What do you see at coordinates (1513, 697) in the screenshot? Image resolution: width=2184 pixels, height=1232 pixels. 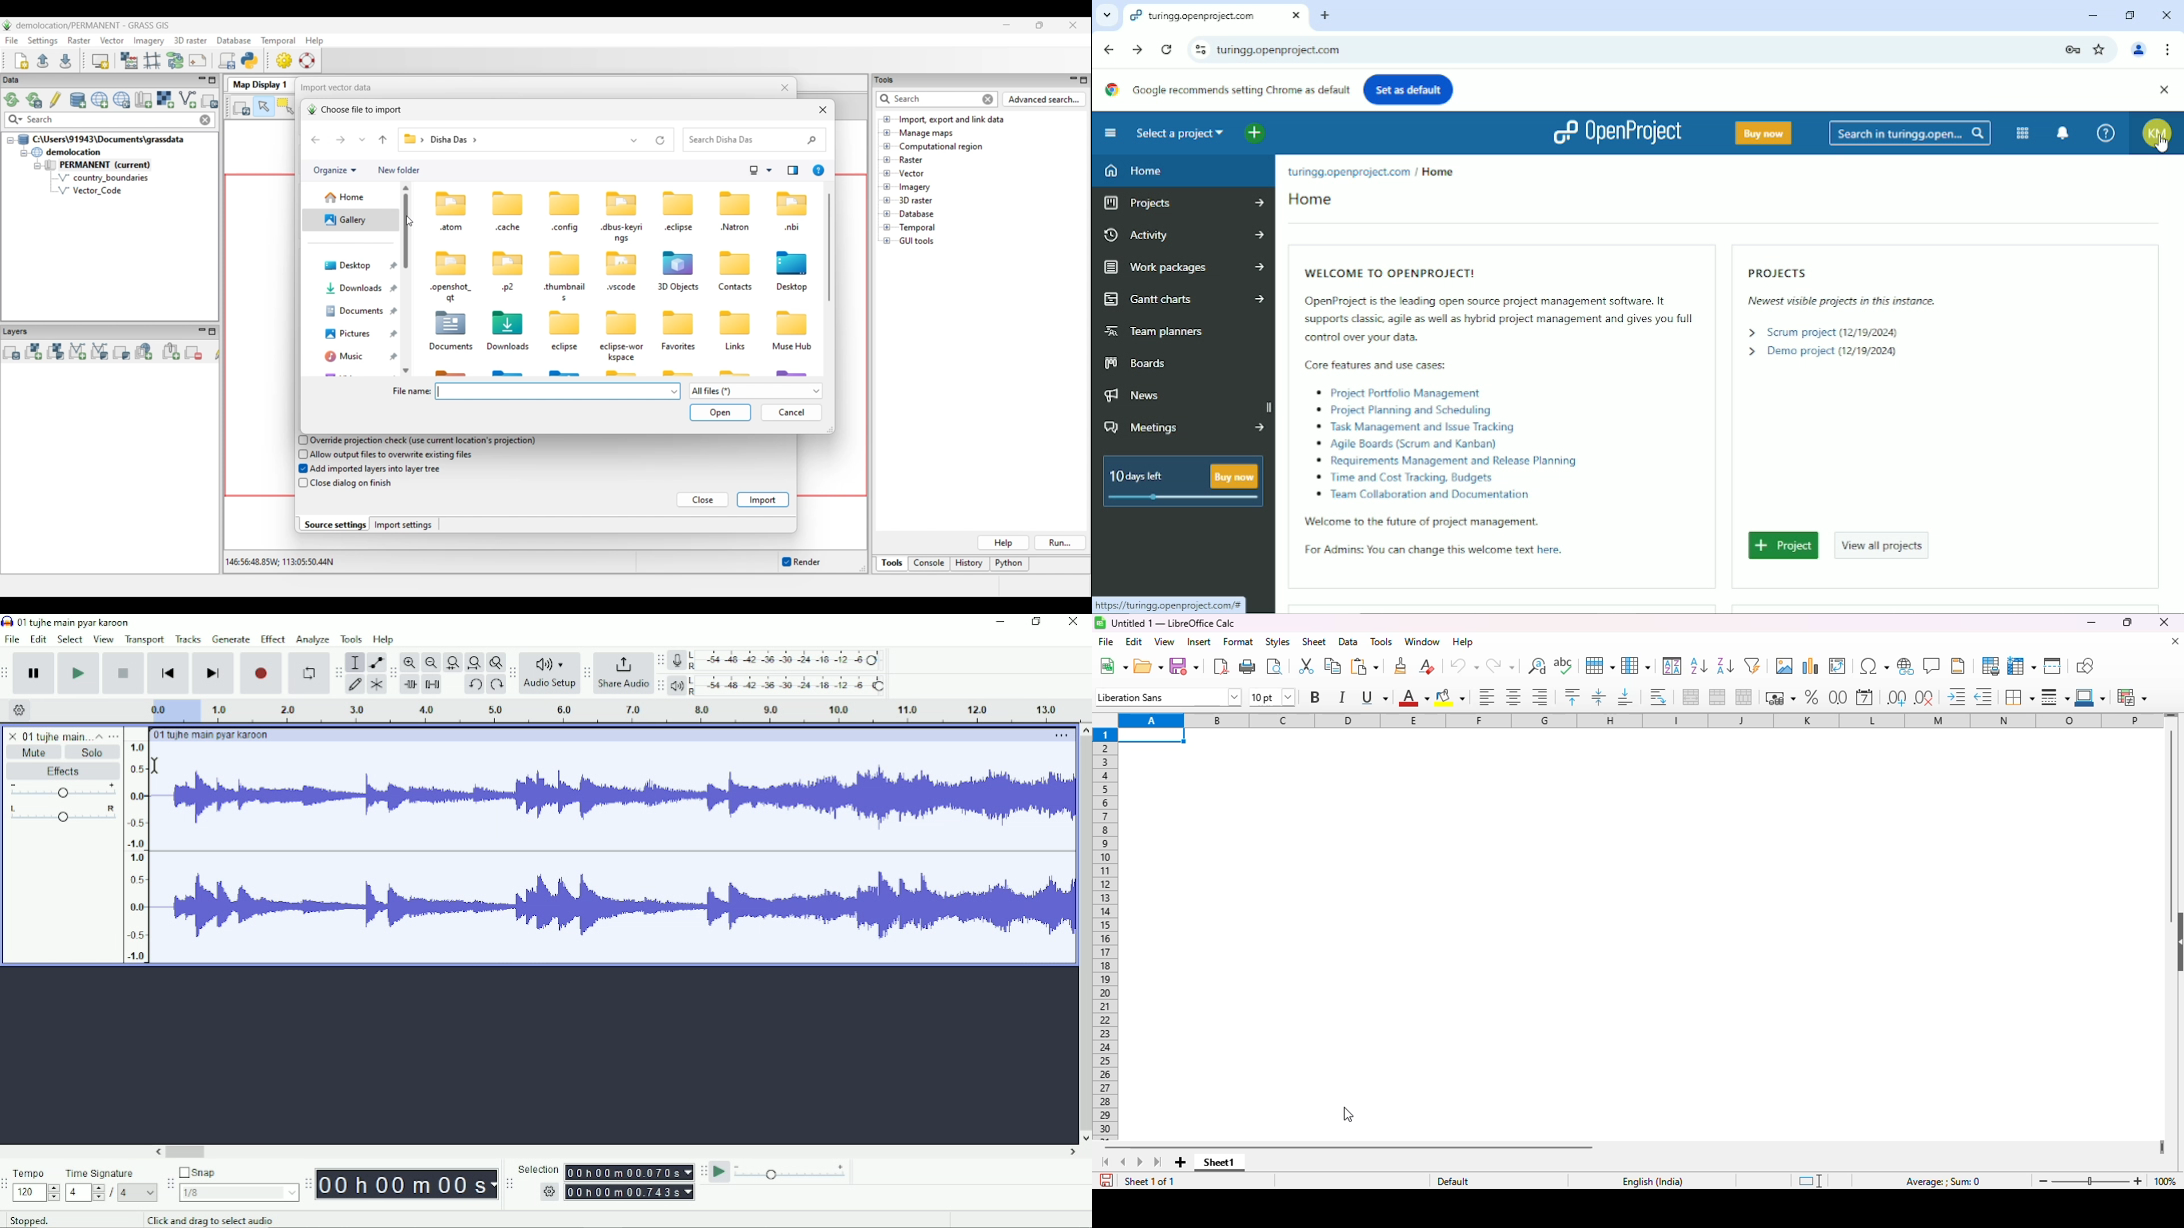 I see `align center` at bounding box center [1513, 697].